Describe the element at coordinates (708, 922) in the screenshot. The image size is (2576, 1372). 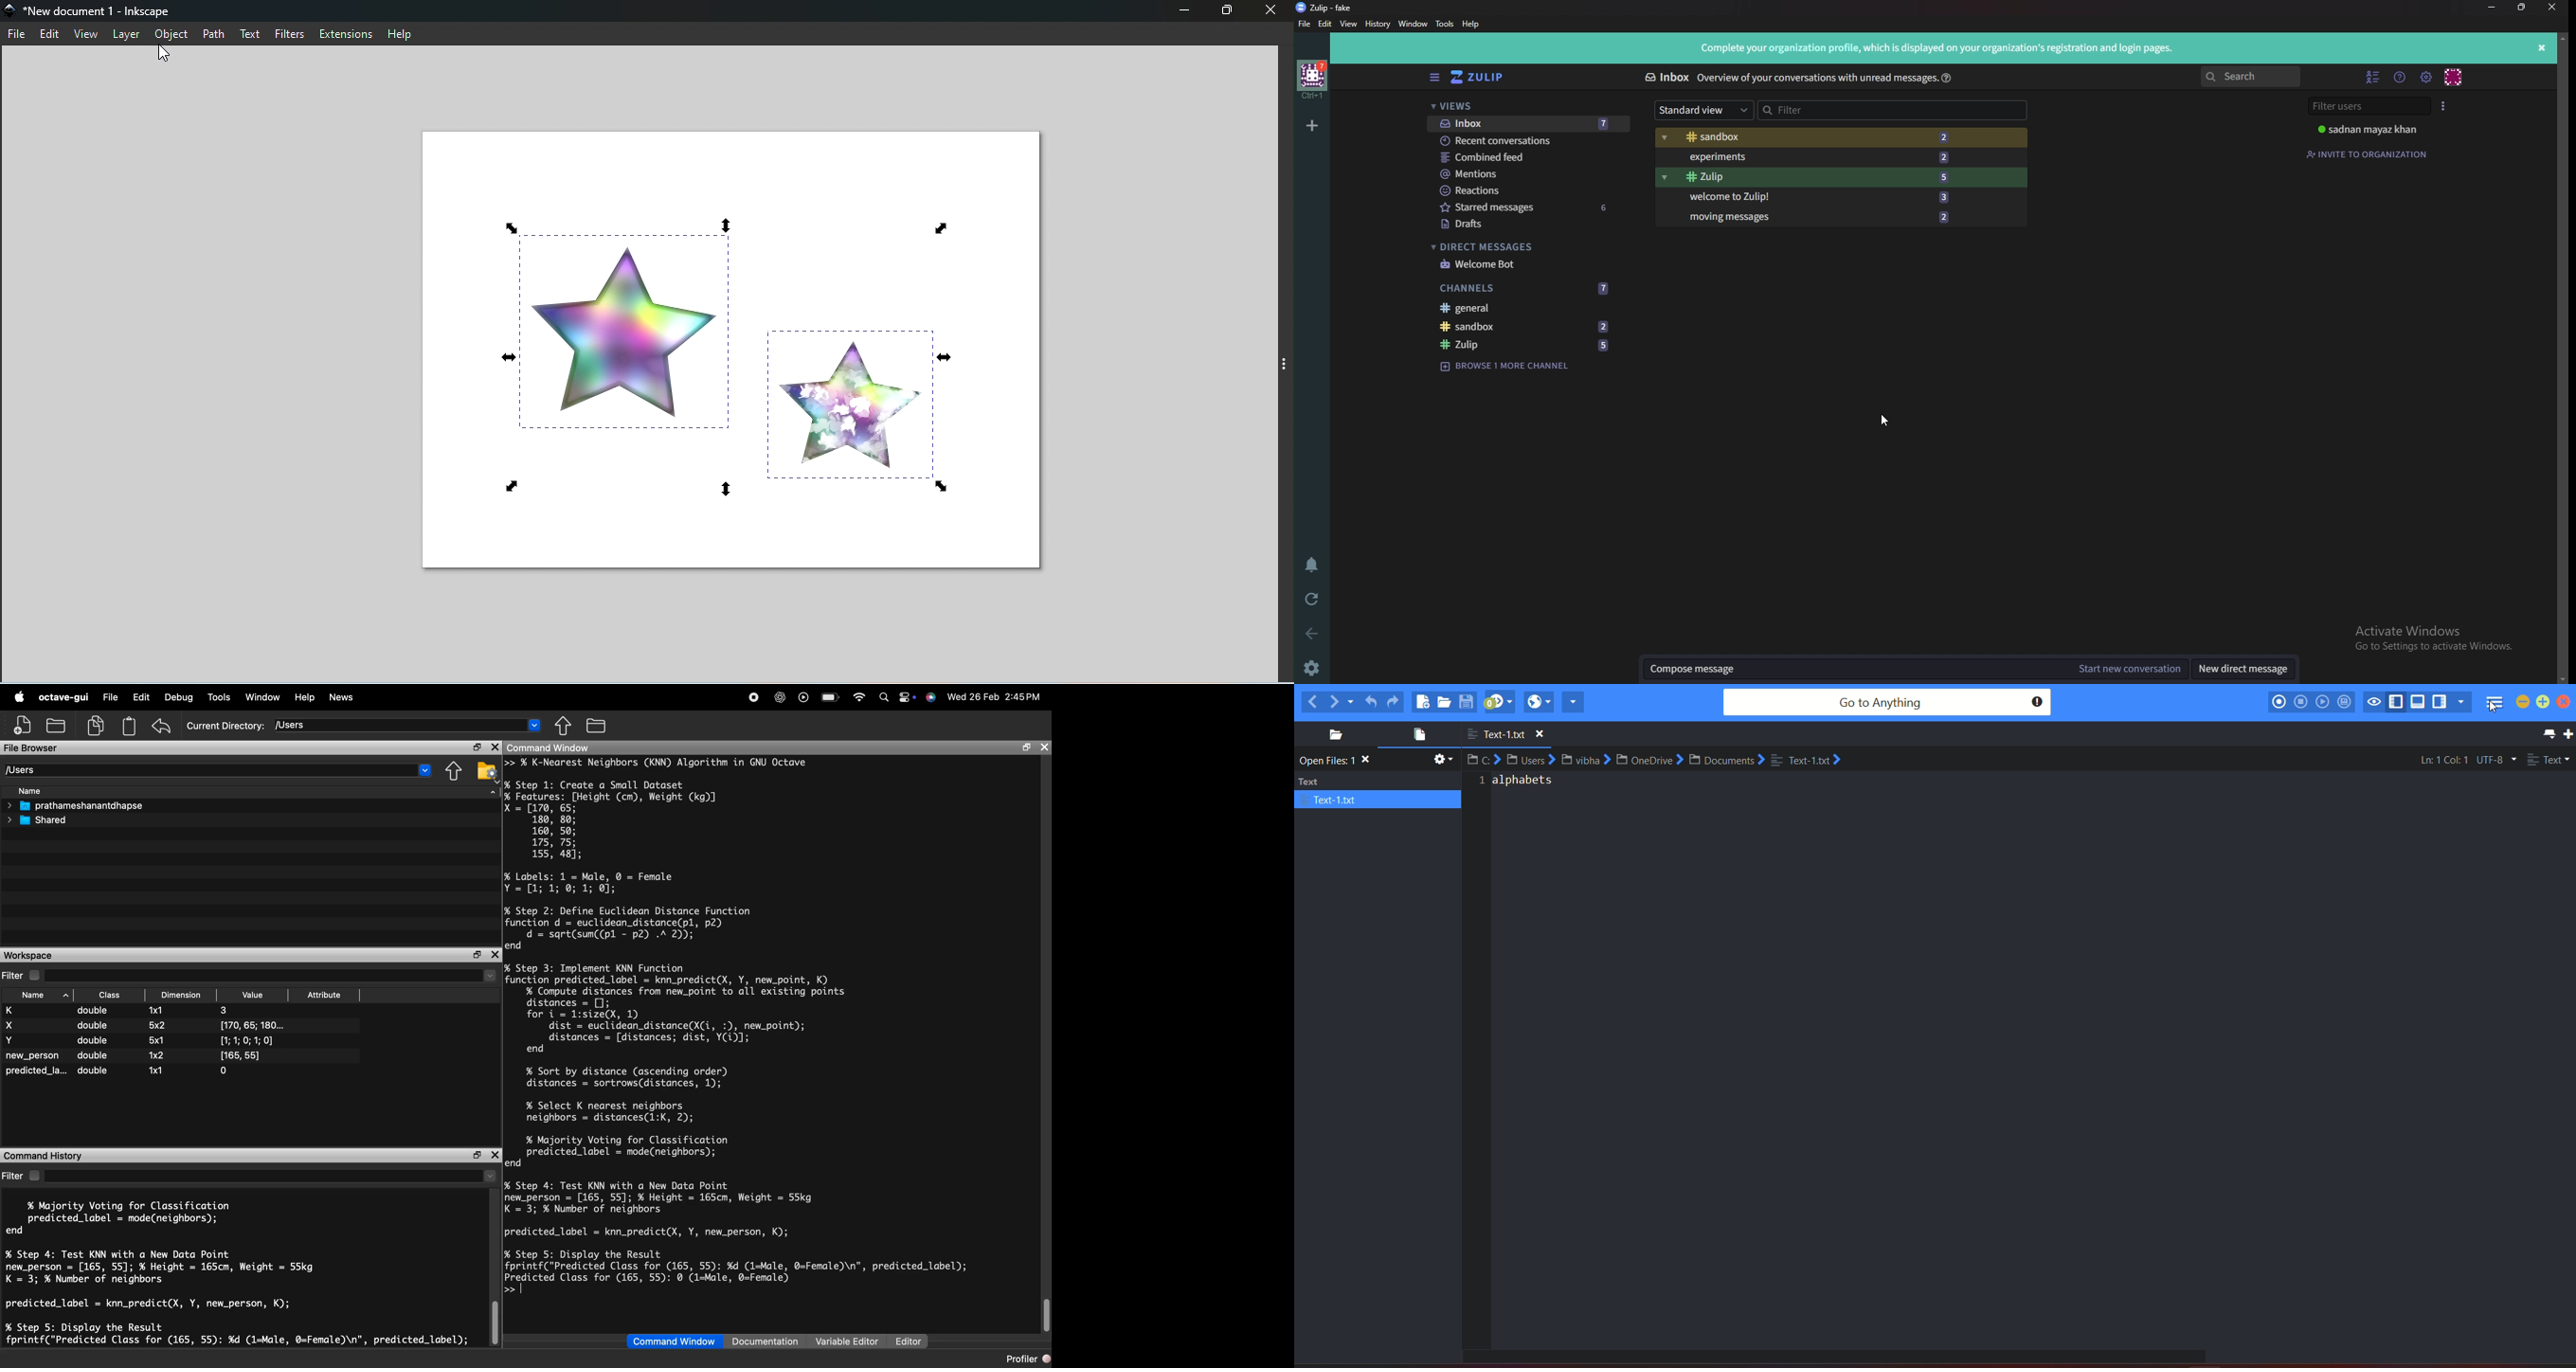
I see `>>
% Step 1: Create a Small Dataset]
% Features: [Height (cm), Weight (kg)]
= [170, 65;
180, 80;
160, 50;
175, 75;
155, 48];
= [1; 1: 9: 1: 0];
% Step 2: Define Euclidean Distance Function
function d = euclidean_distance(pl, p2)
d = sgrt(sum((pl - p2) .A 2));
end]
% Step 3: Implement KNN Function
function predicted_label = knn_predict(X, Y, new_point, K)
% Compute distances from new_point to all existing point
distances = [];
for i = l:size(X, 1)
dist = euclidean_distance(X(i, :), new_point);
distances = [distances; dist, Y(i)];
end
% Sort by distance (ascending order)
distances = sortrows(distances, 1);` at that location.